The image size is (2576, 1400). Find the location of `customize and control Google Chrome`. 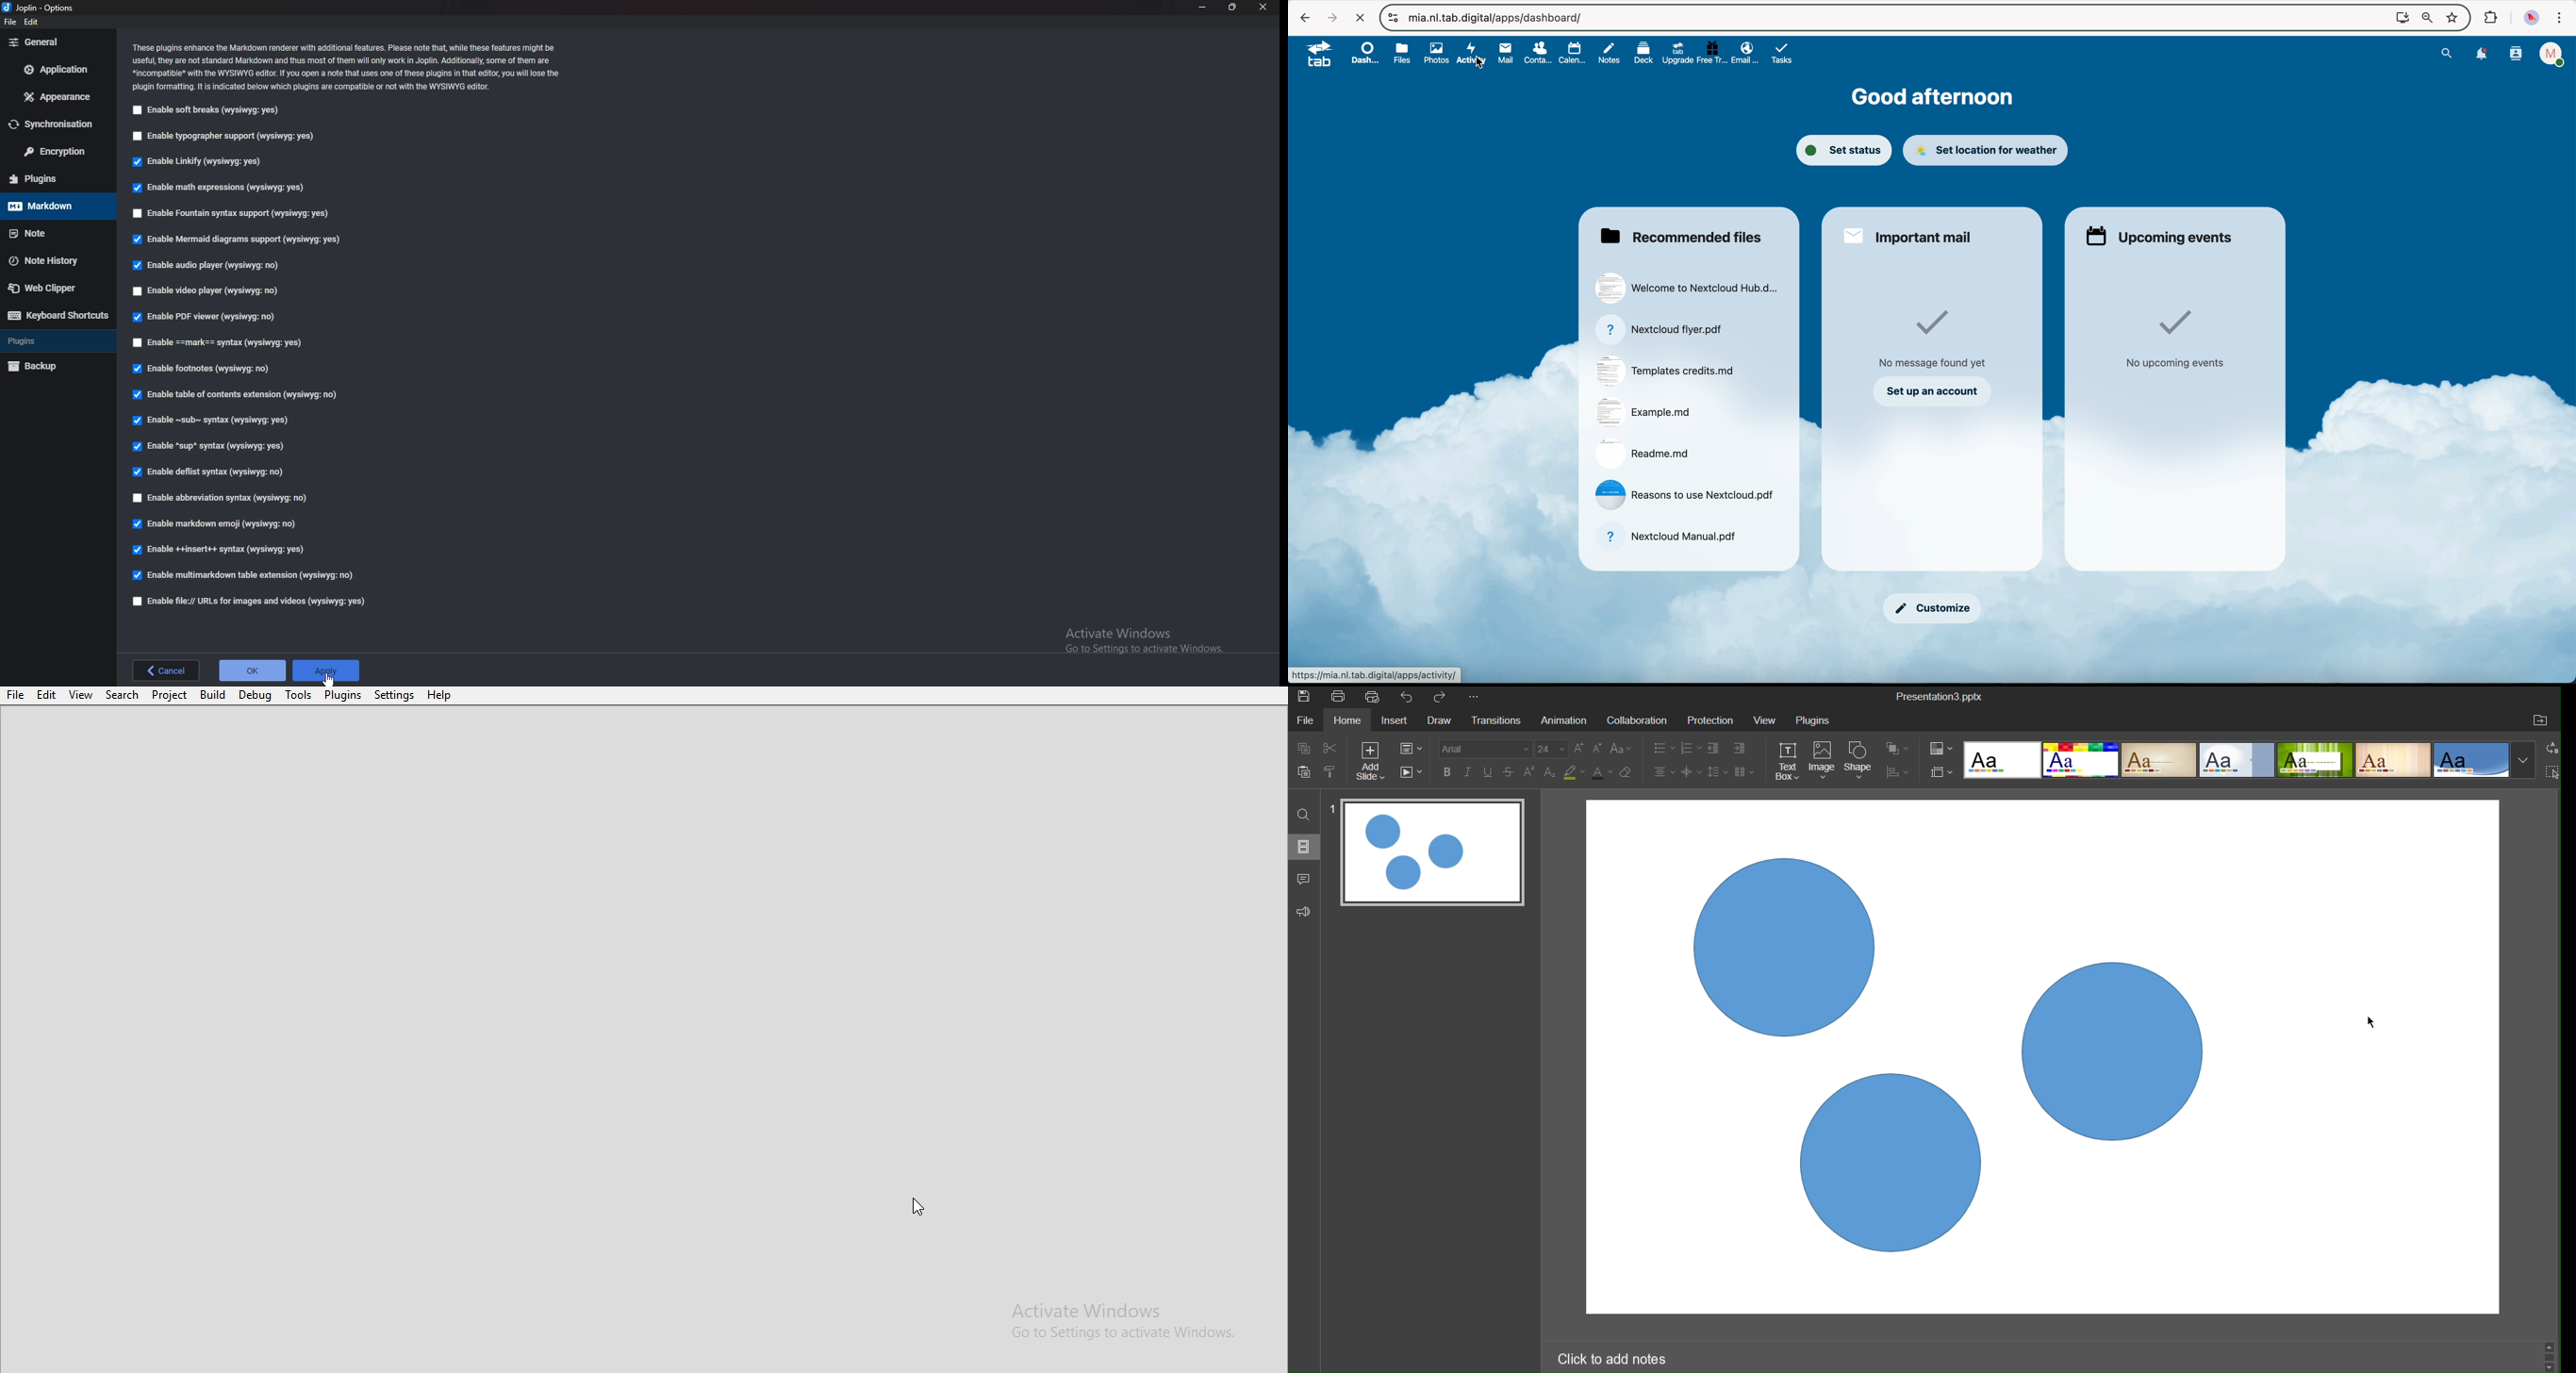

customize and control Google Chrome is located at coordinates (2560, 18).